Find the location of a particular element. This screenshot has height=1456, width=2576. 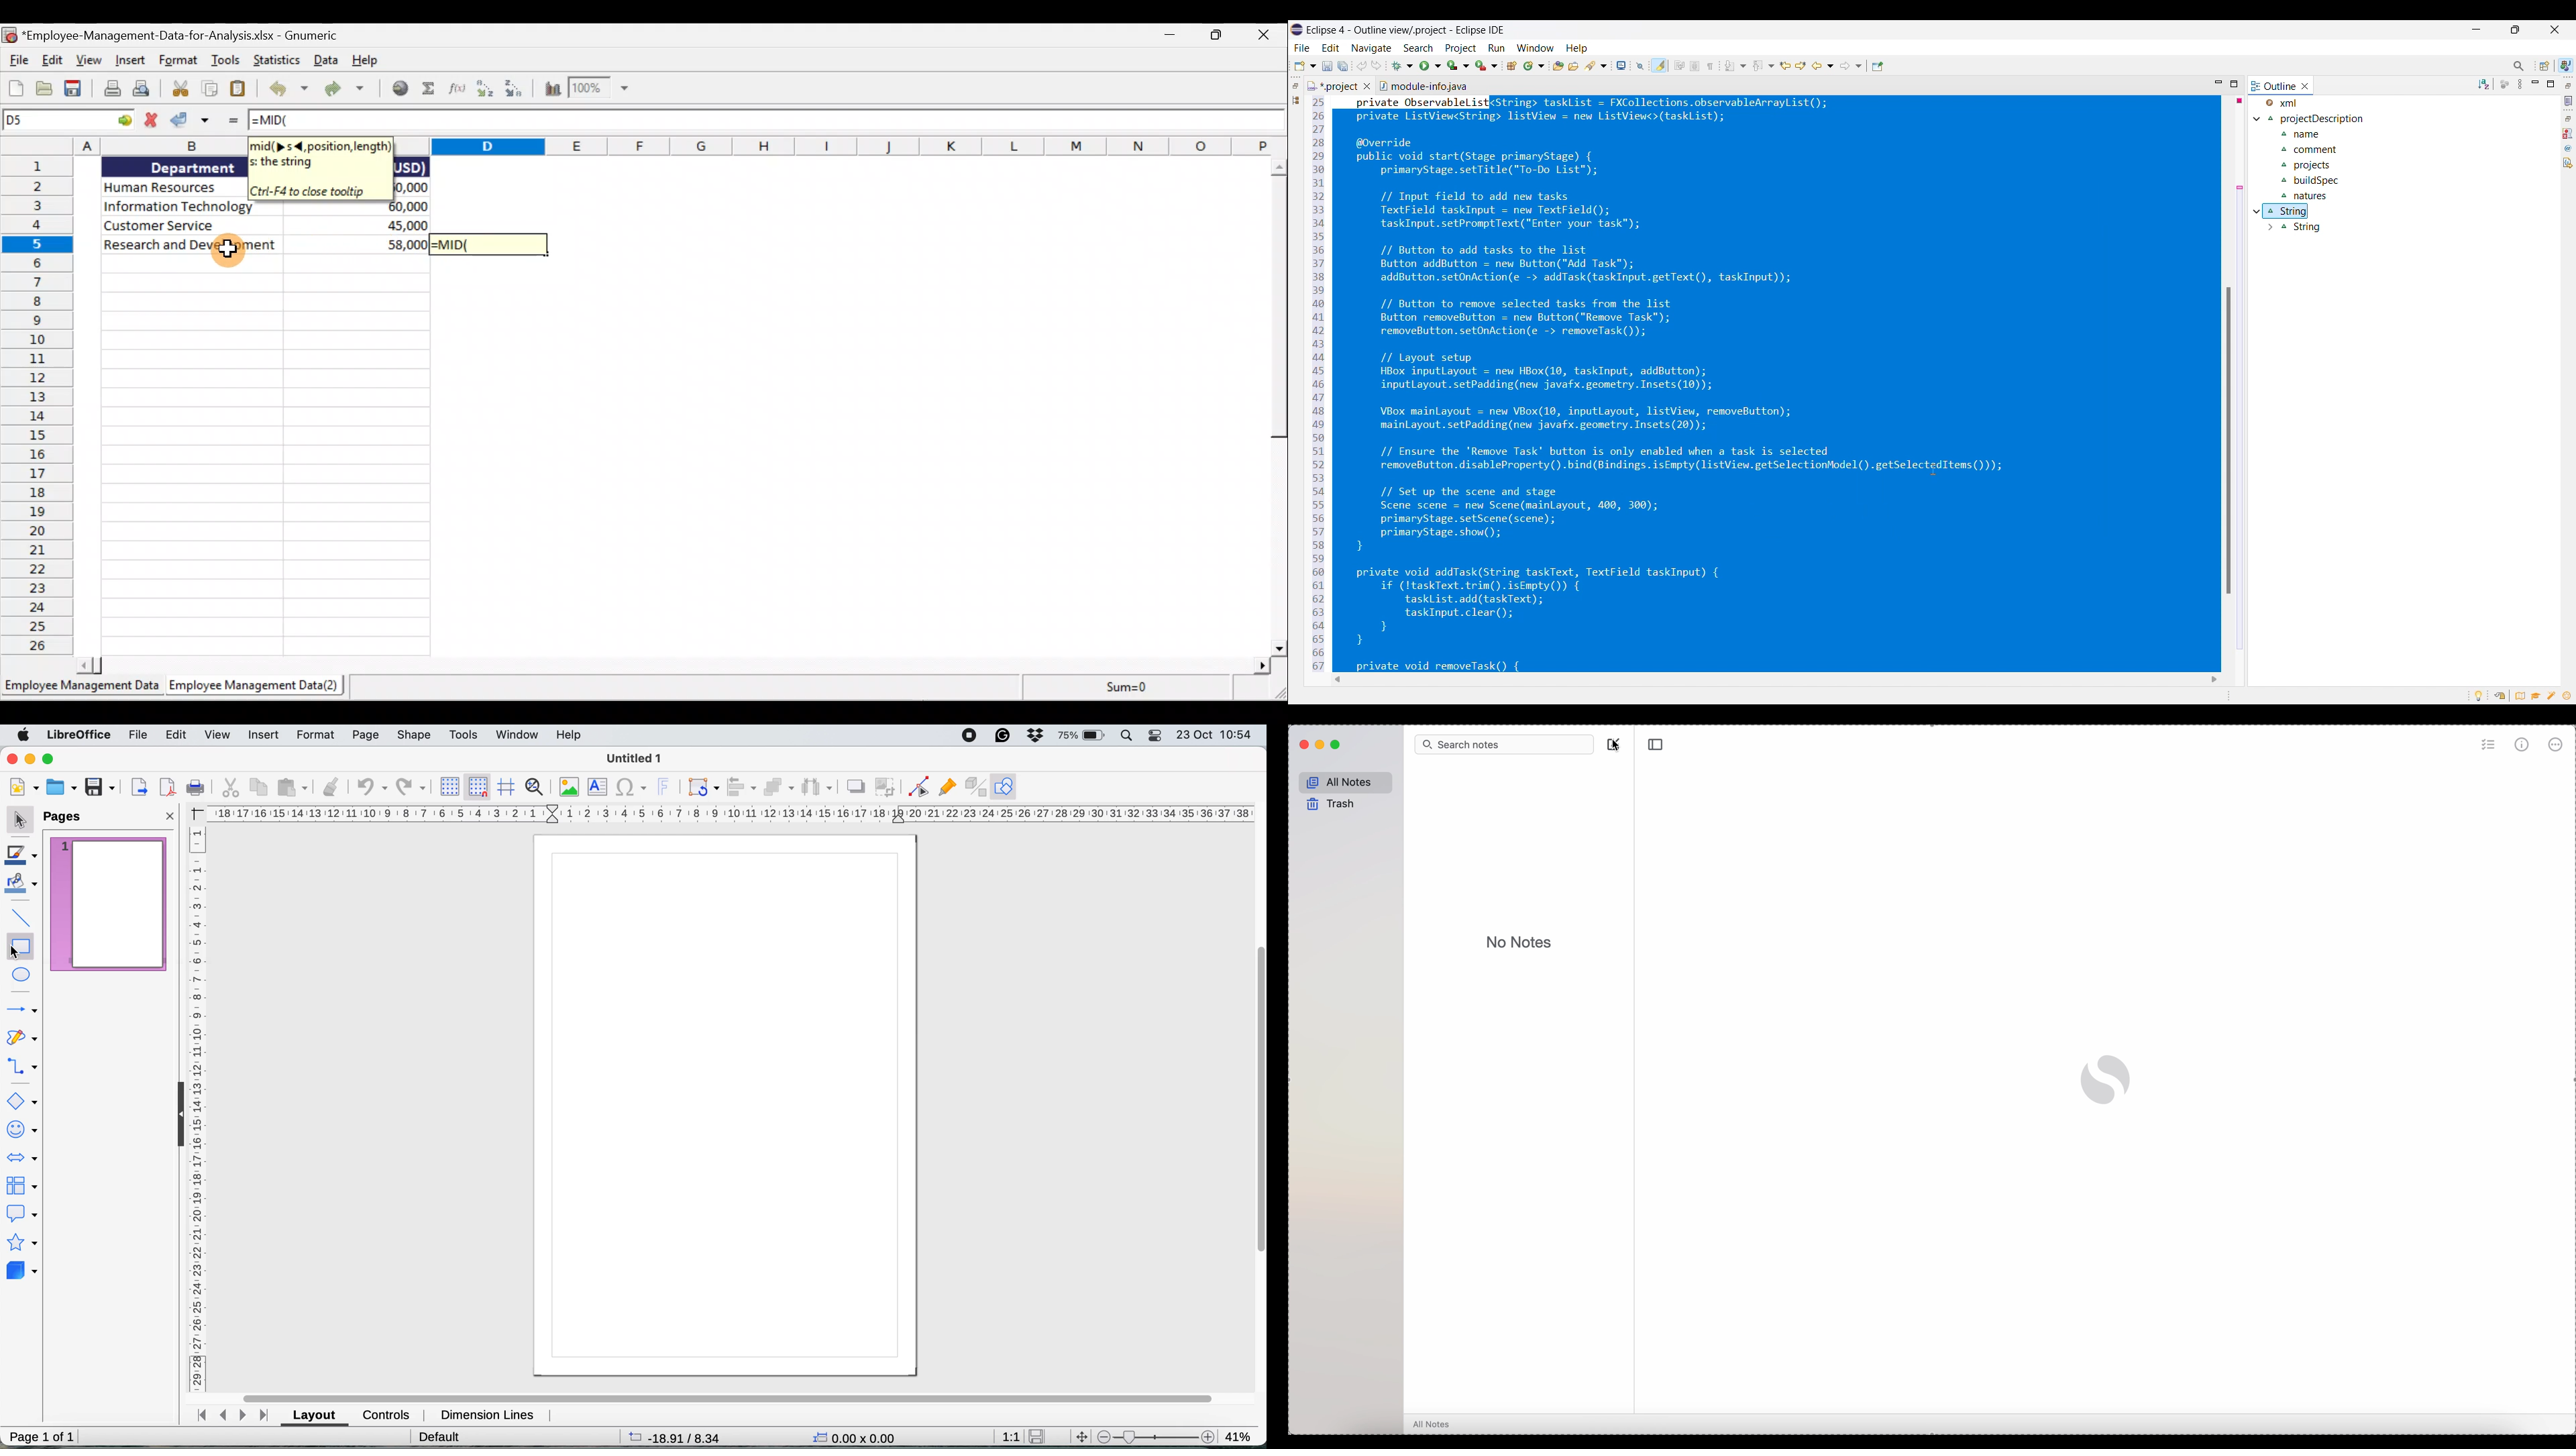

dropbox is located at coordinates (1034, 735).